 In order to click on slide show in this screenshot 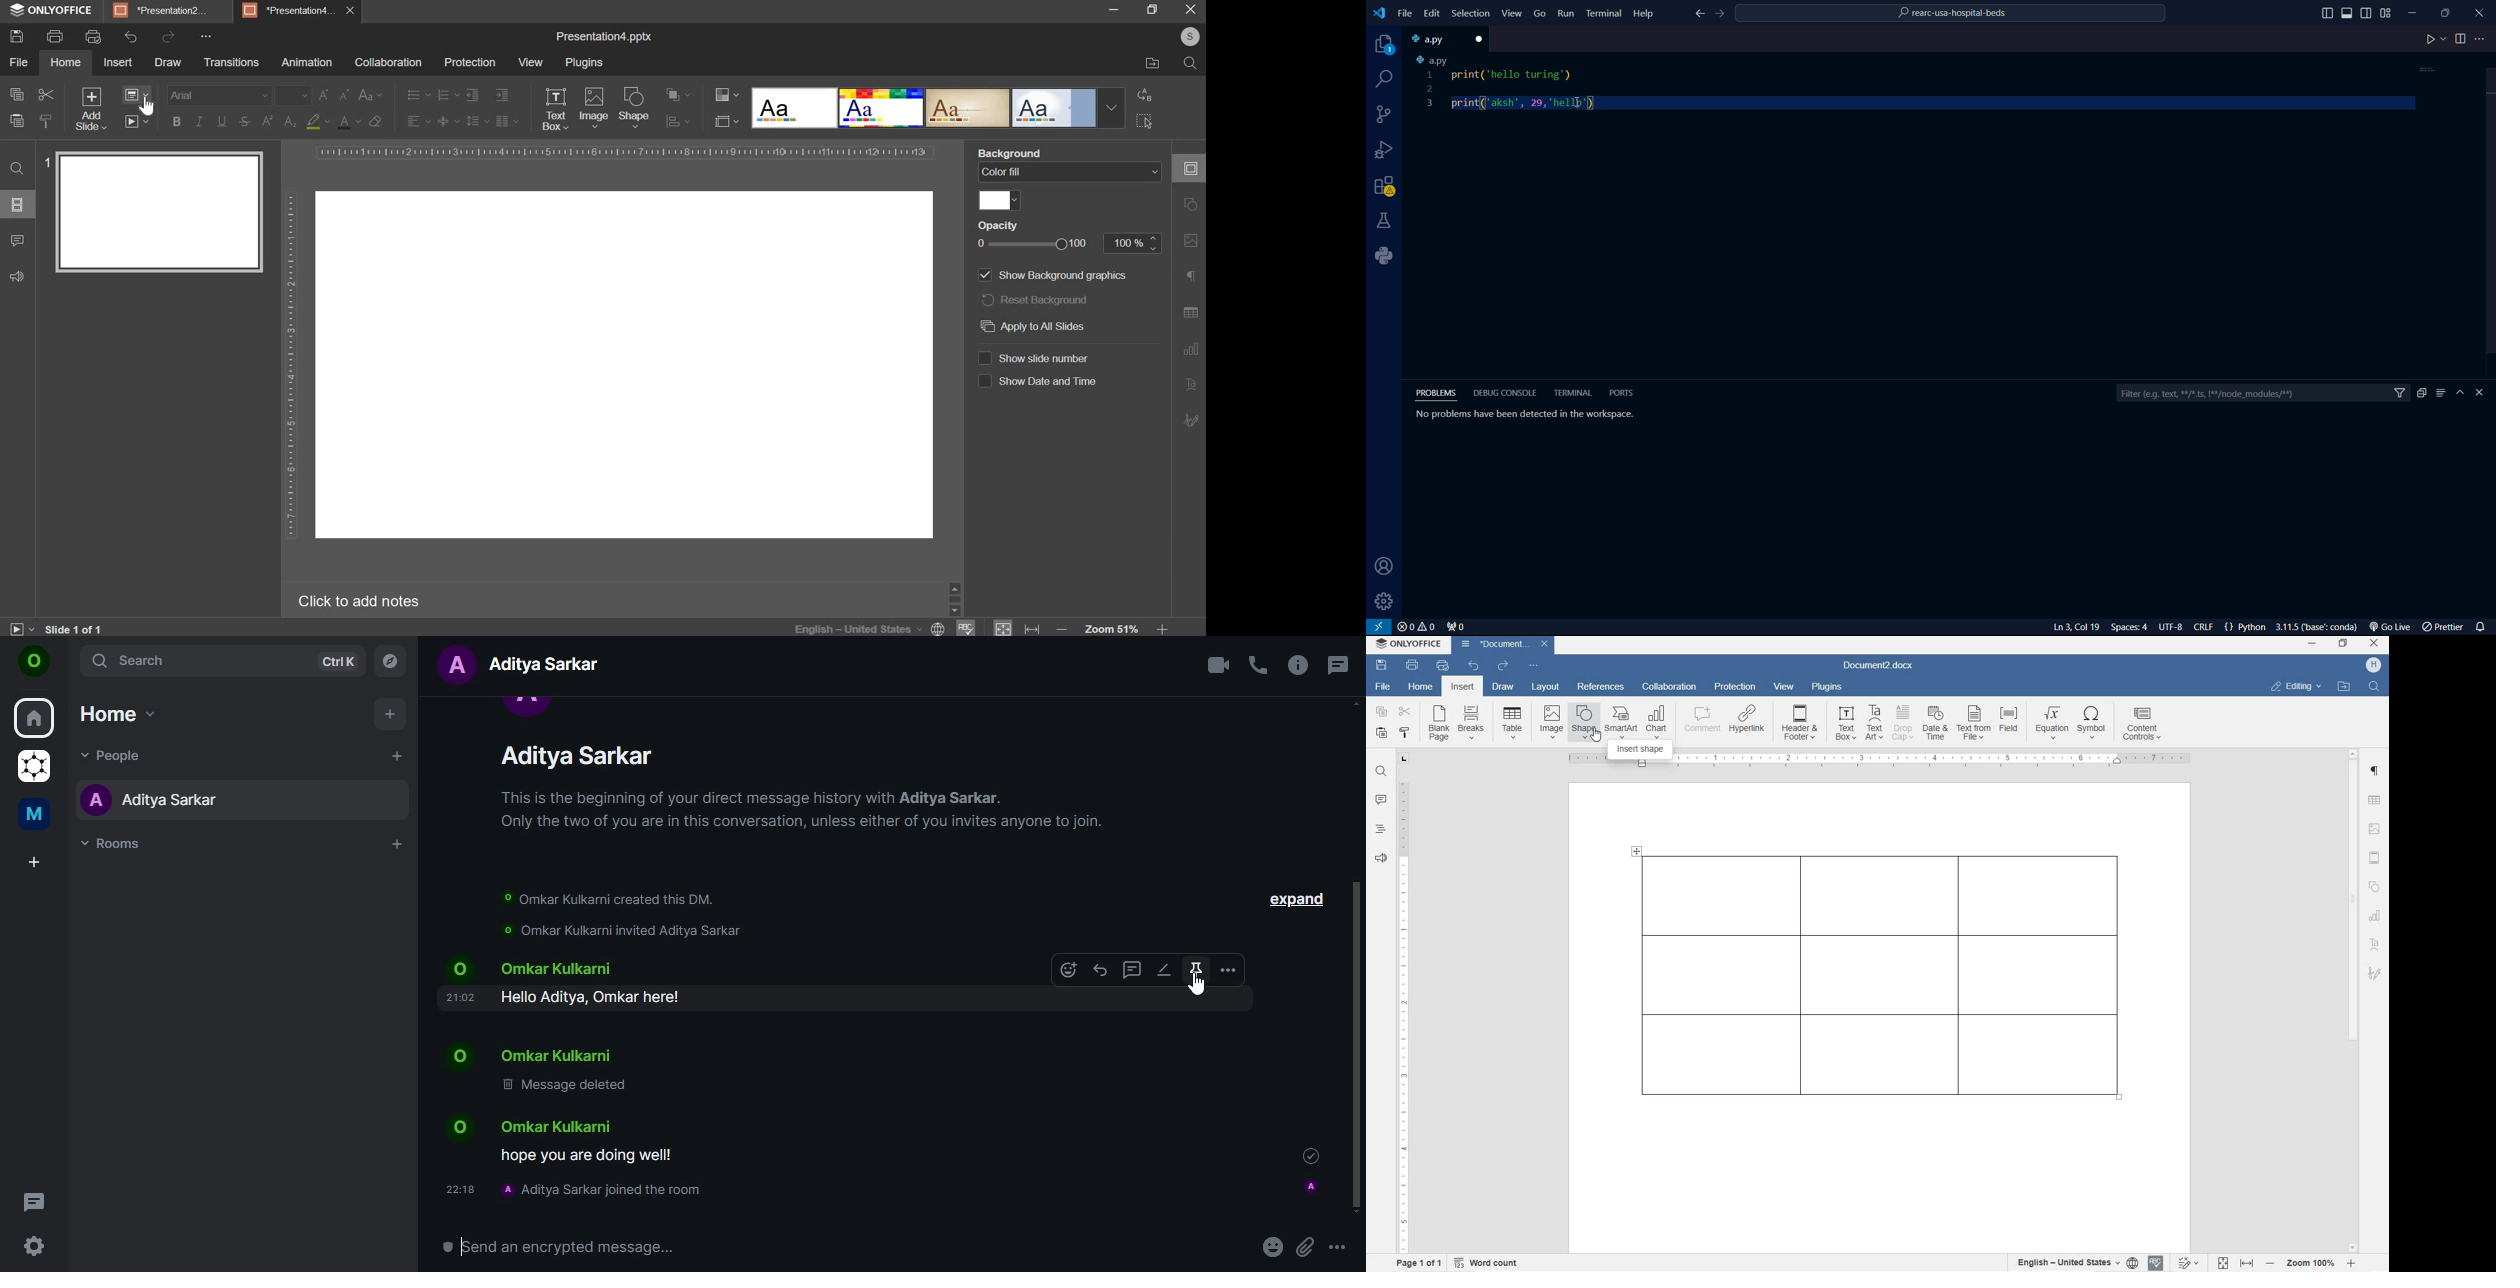, I will do `click(20, 627)`.